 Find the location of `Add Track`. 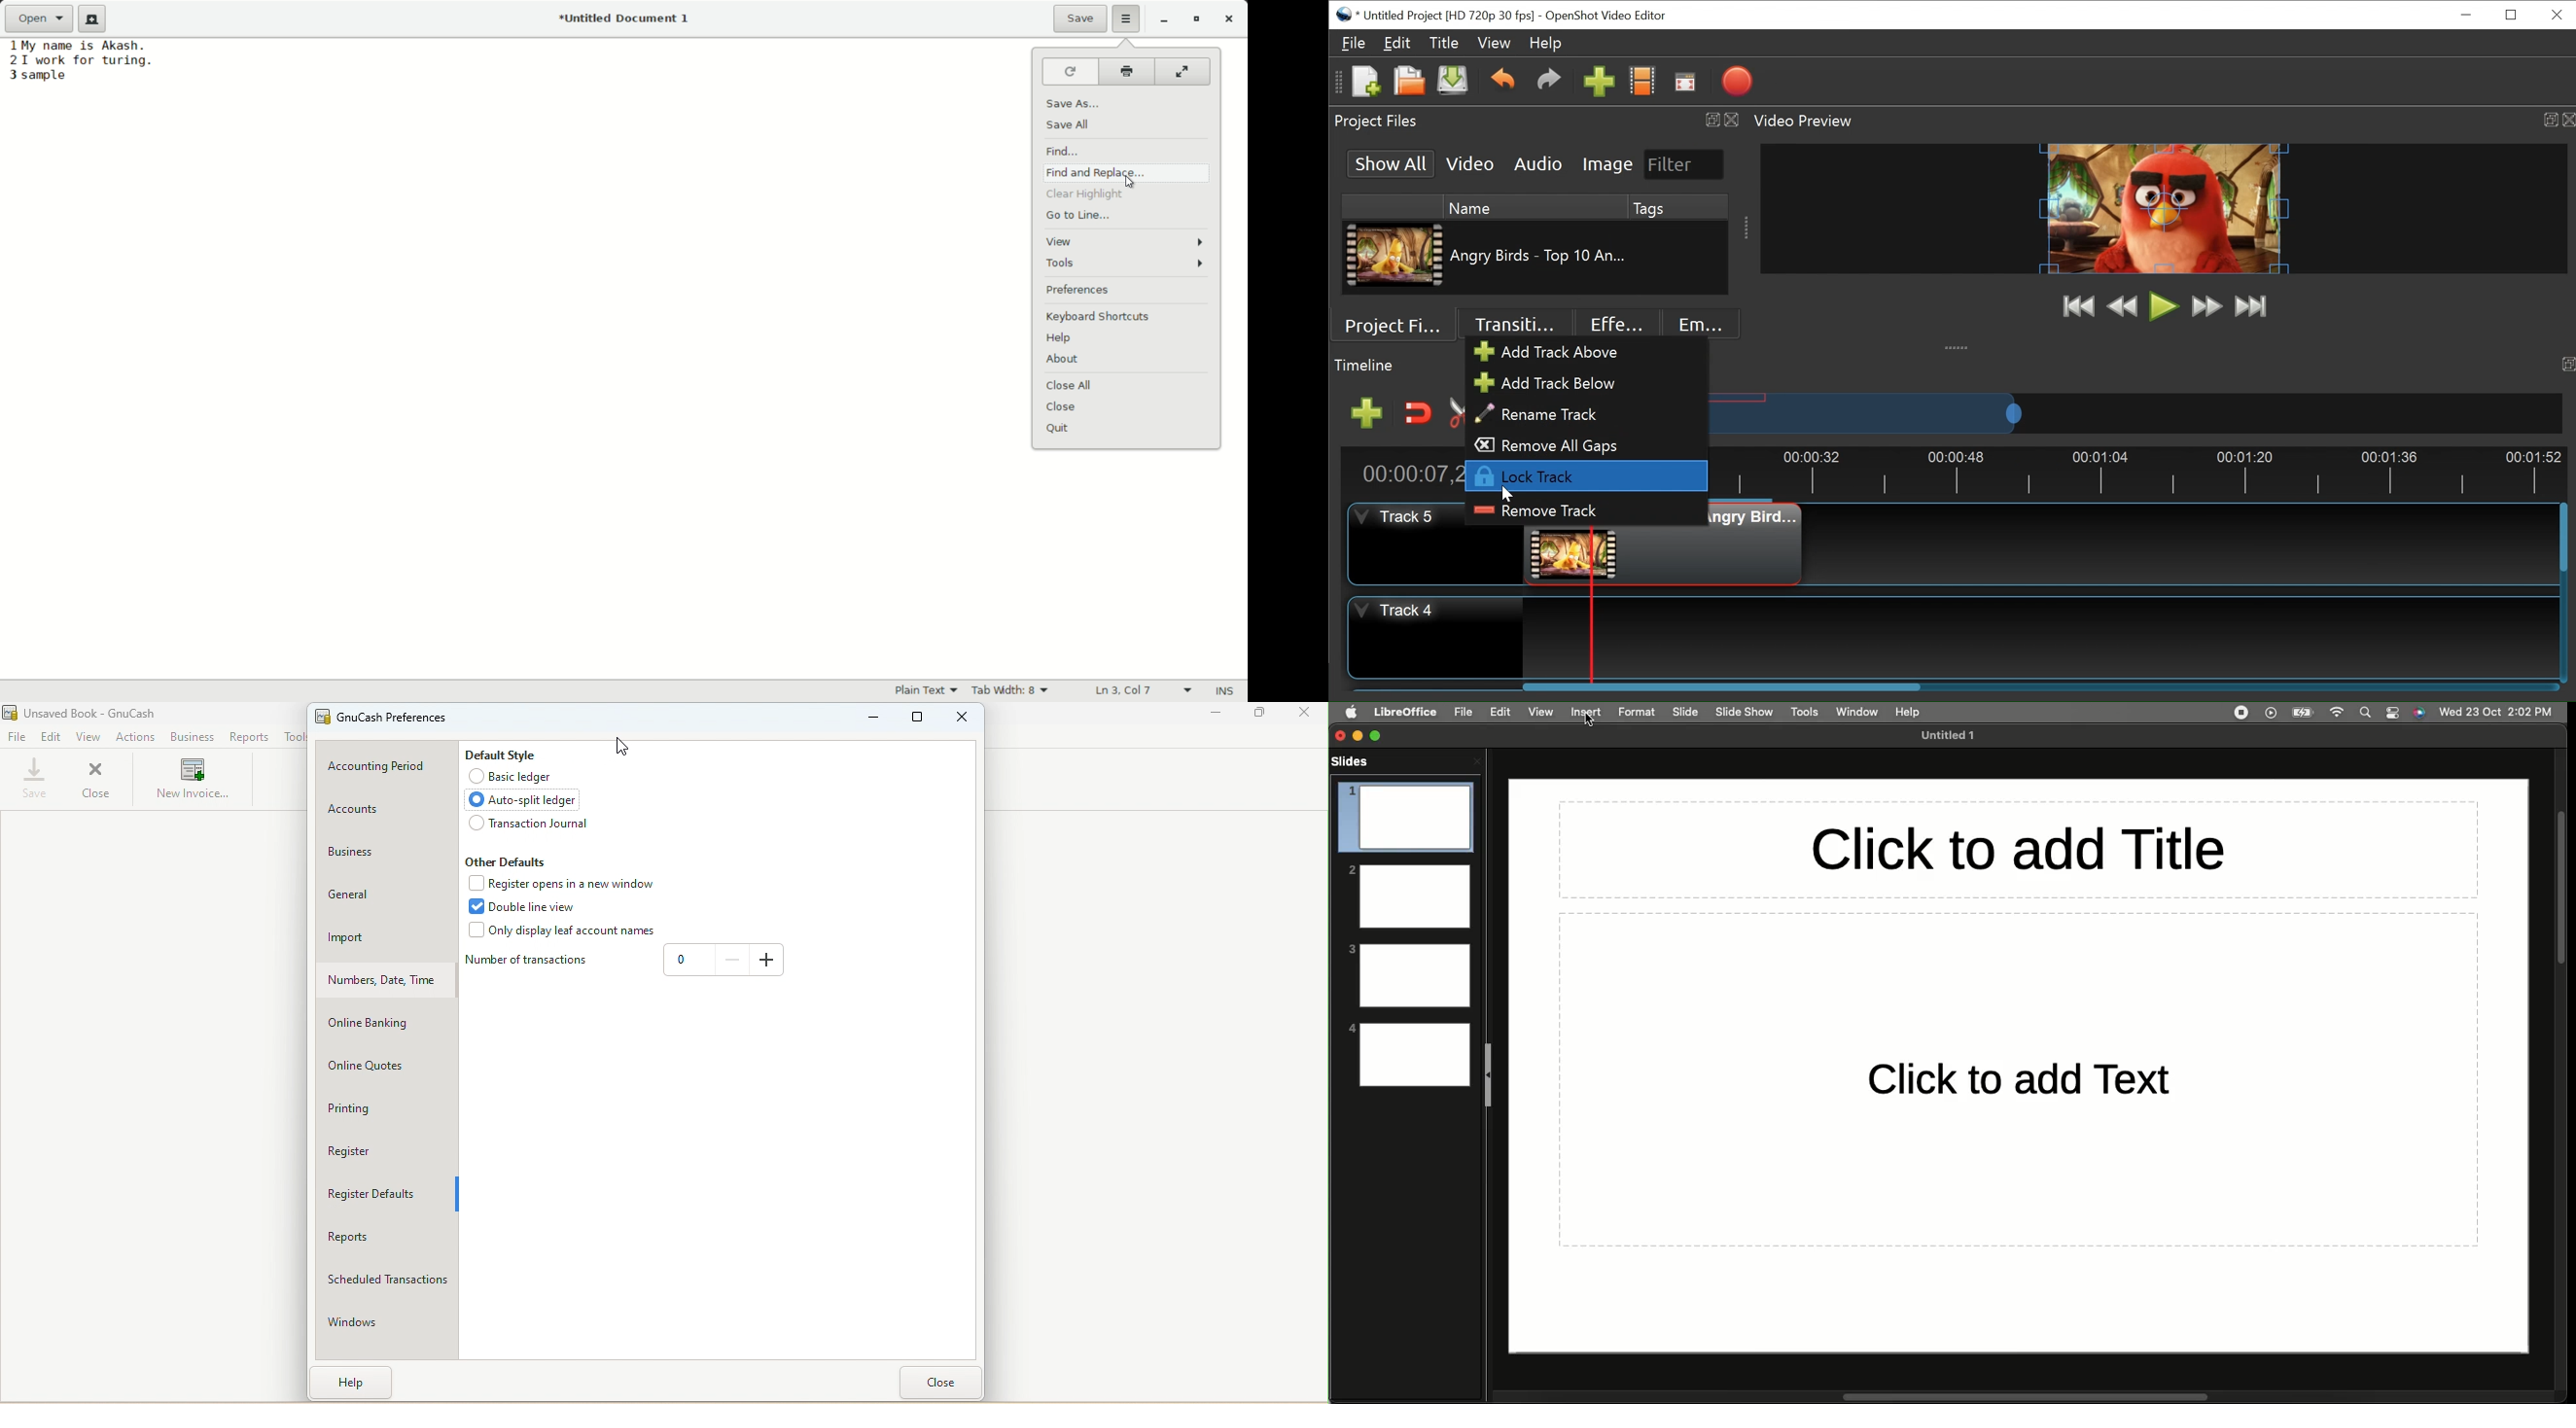

Add Track is located at coordinates (1365, 413).